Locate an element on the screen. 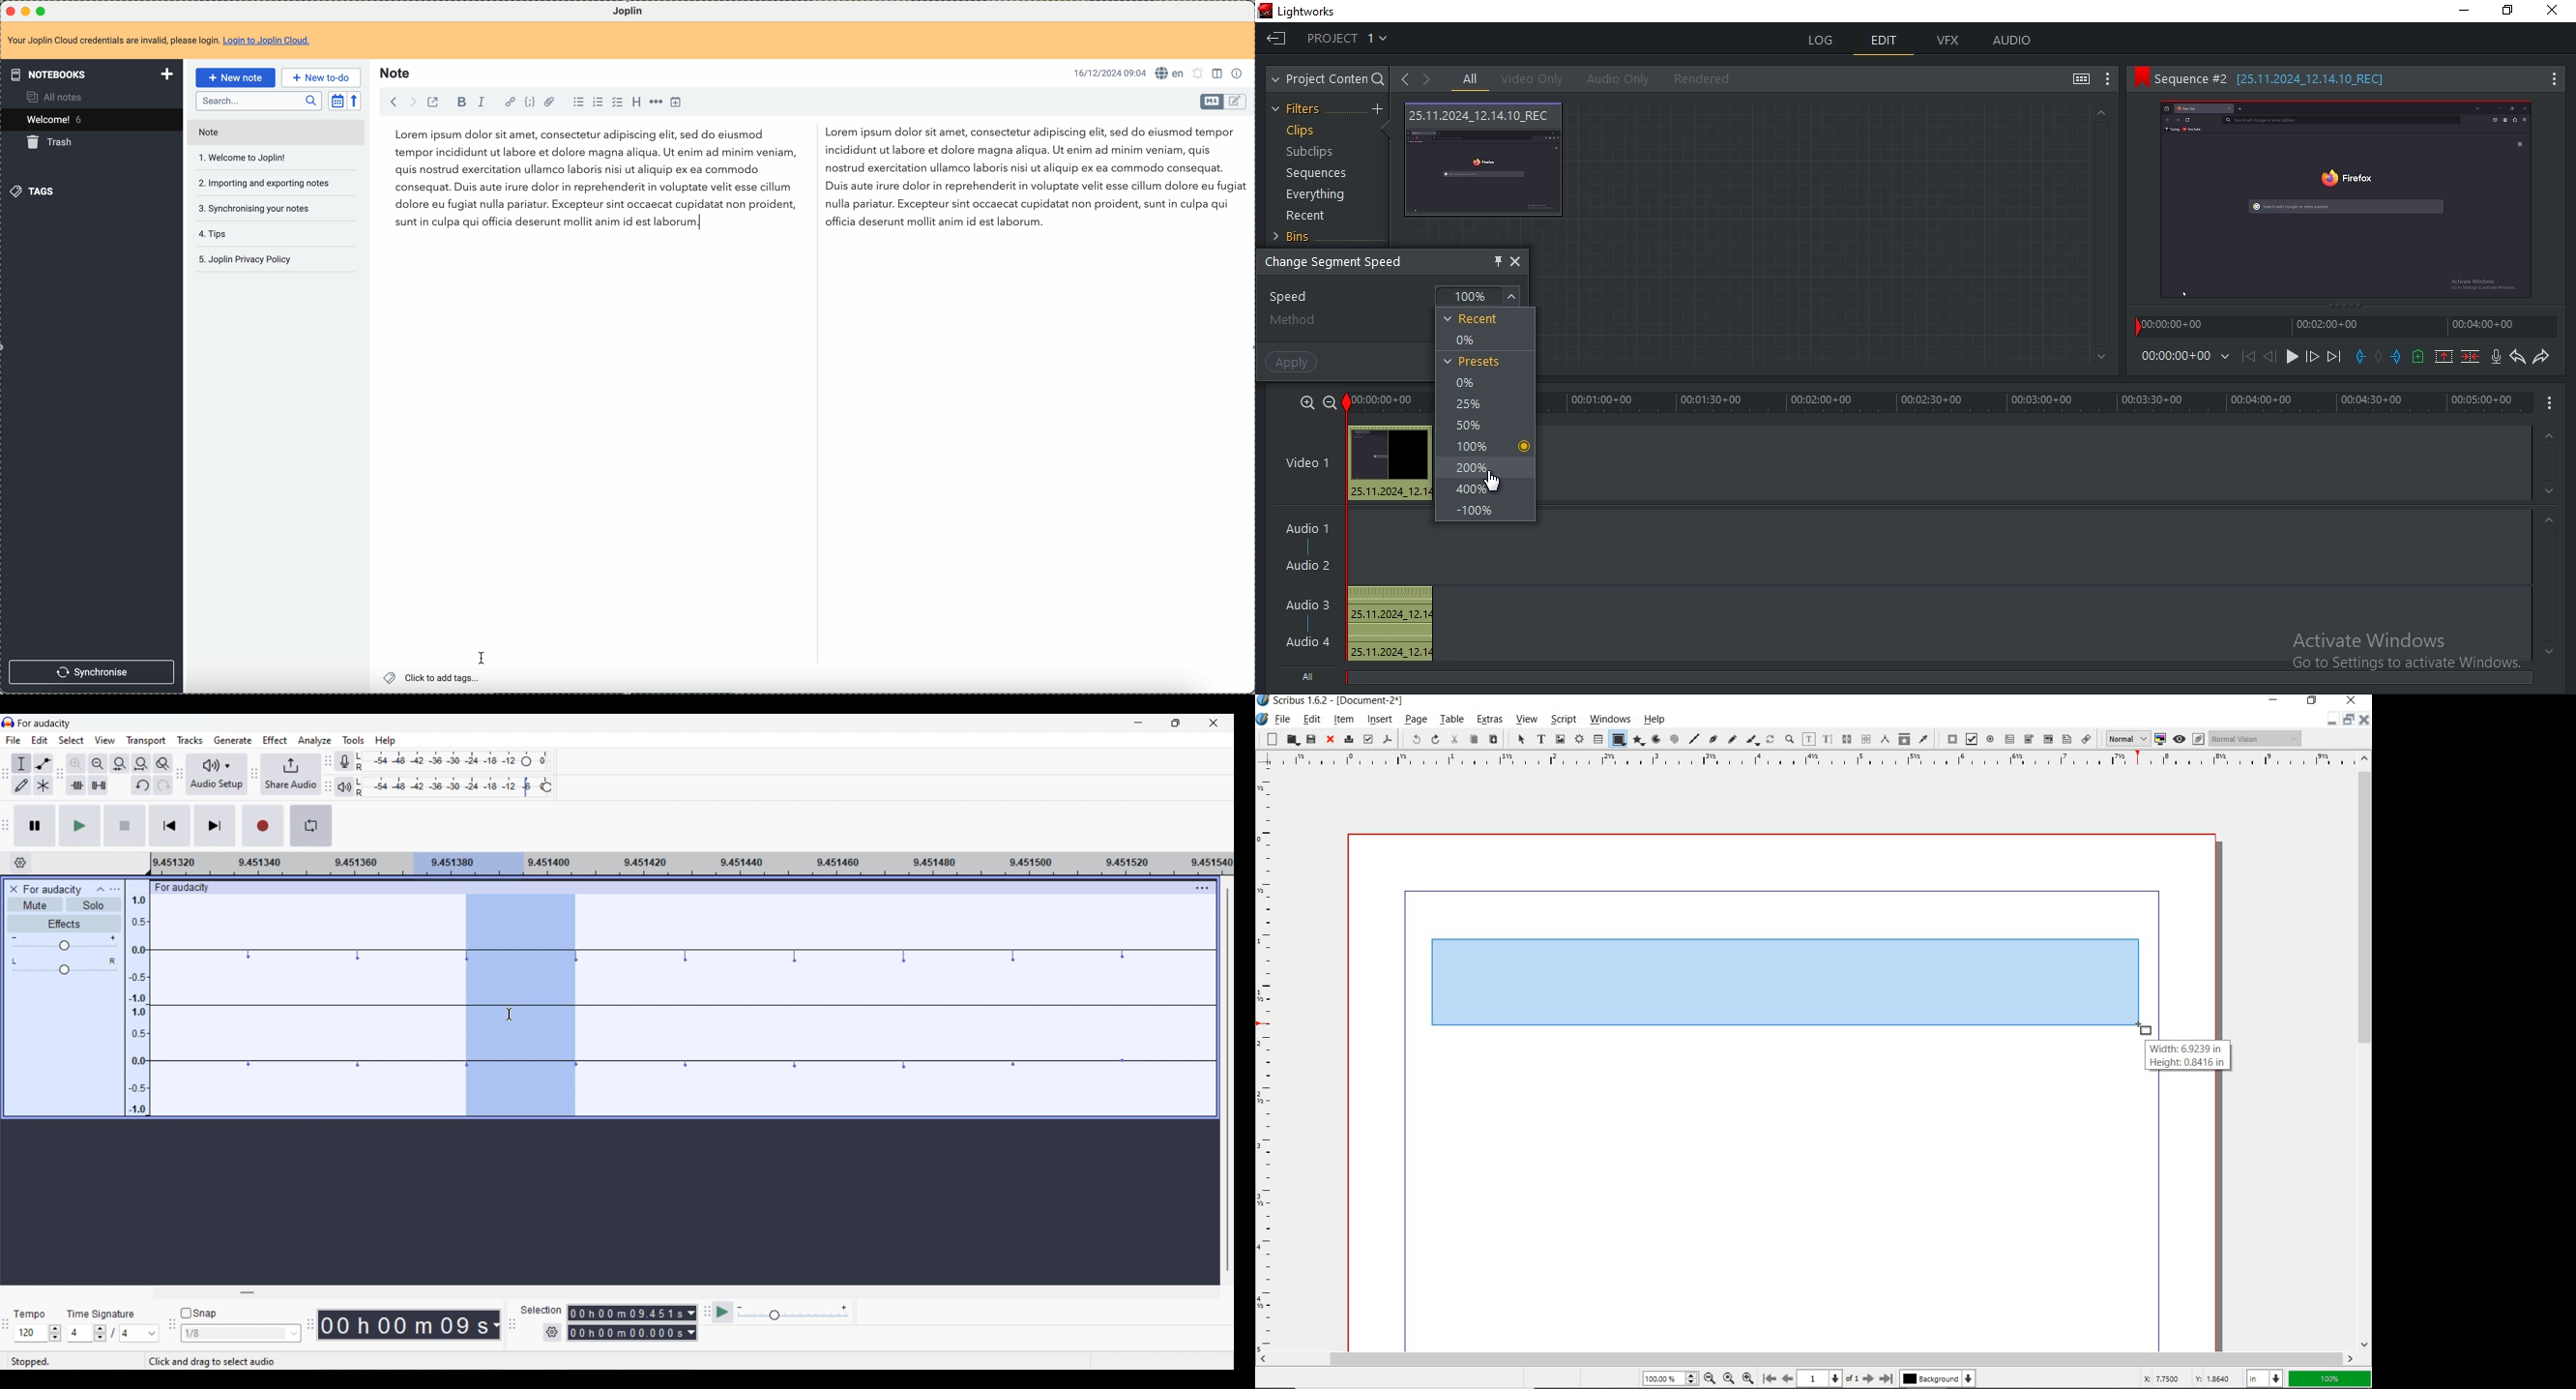 This screenshot has width=2576, height=1400. close is located at coordinates (2557, 12).